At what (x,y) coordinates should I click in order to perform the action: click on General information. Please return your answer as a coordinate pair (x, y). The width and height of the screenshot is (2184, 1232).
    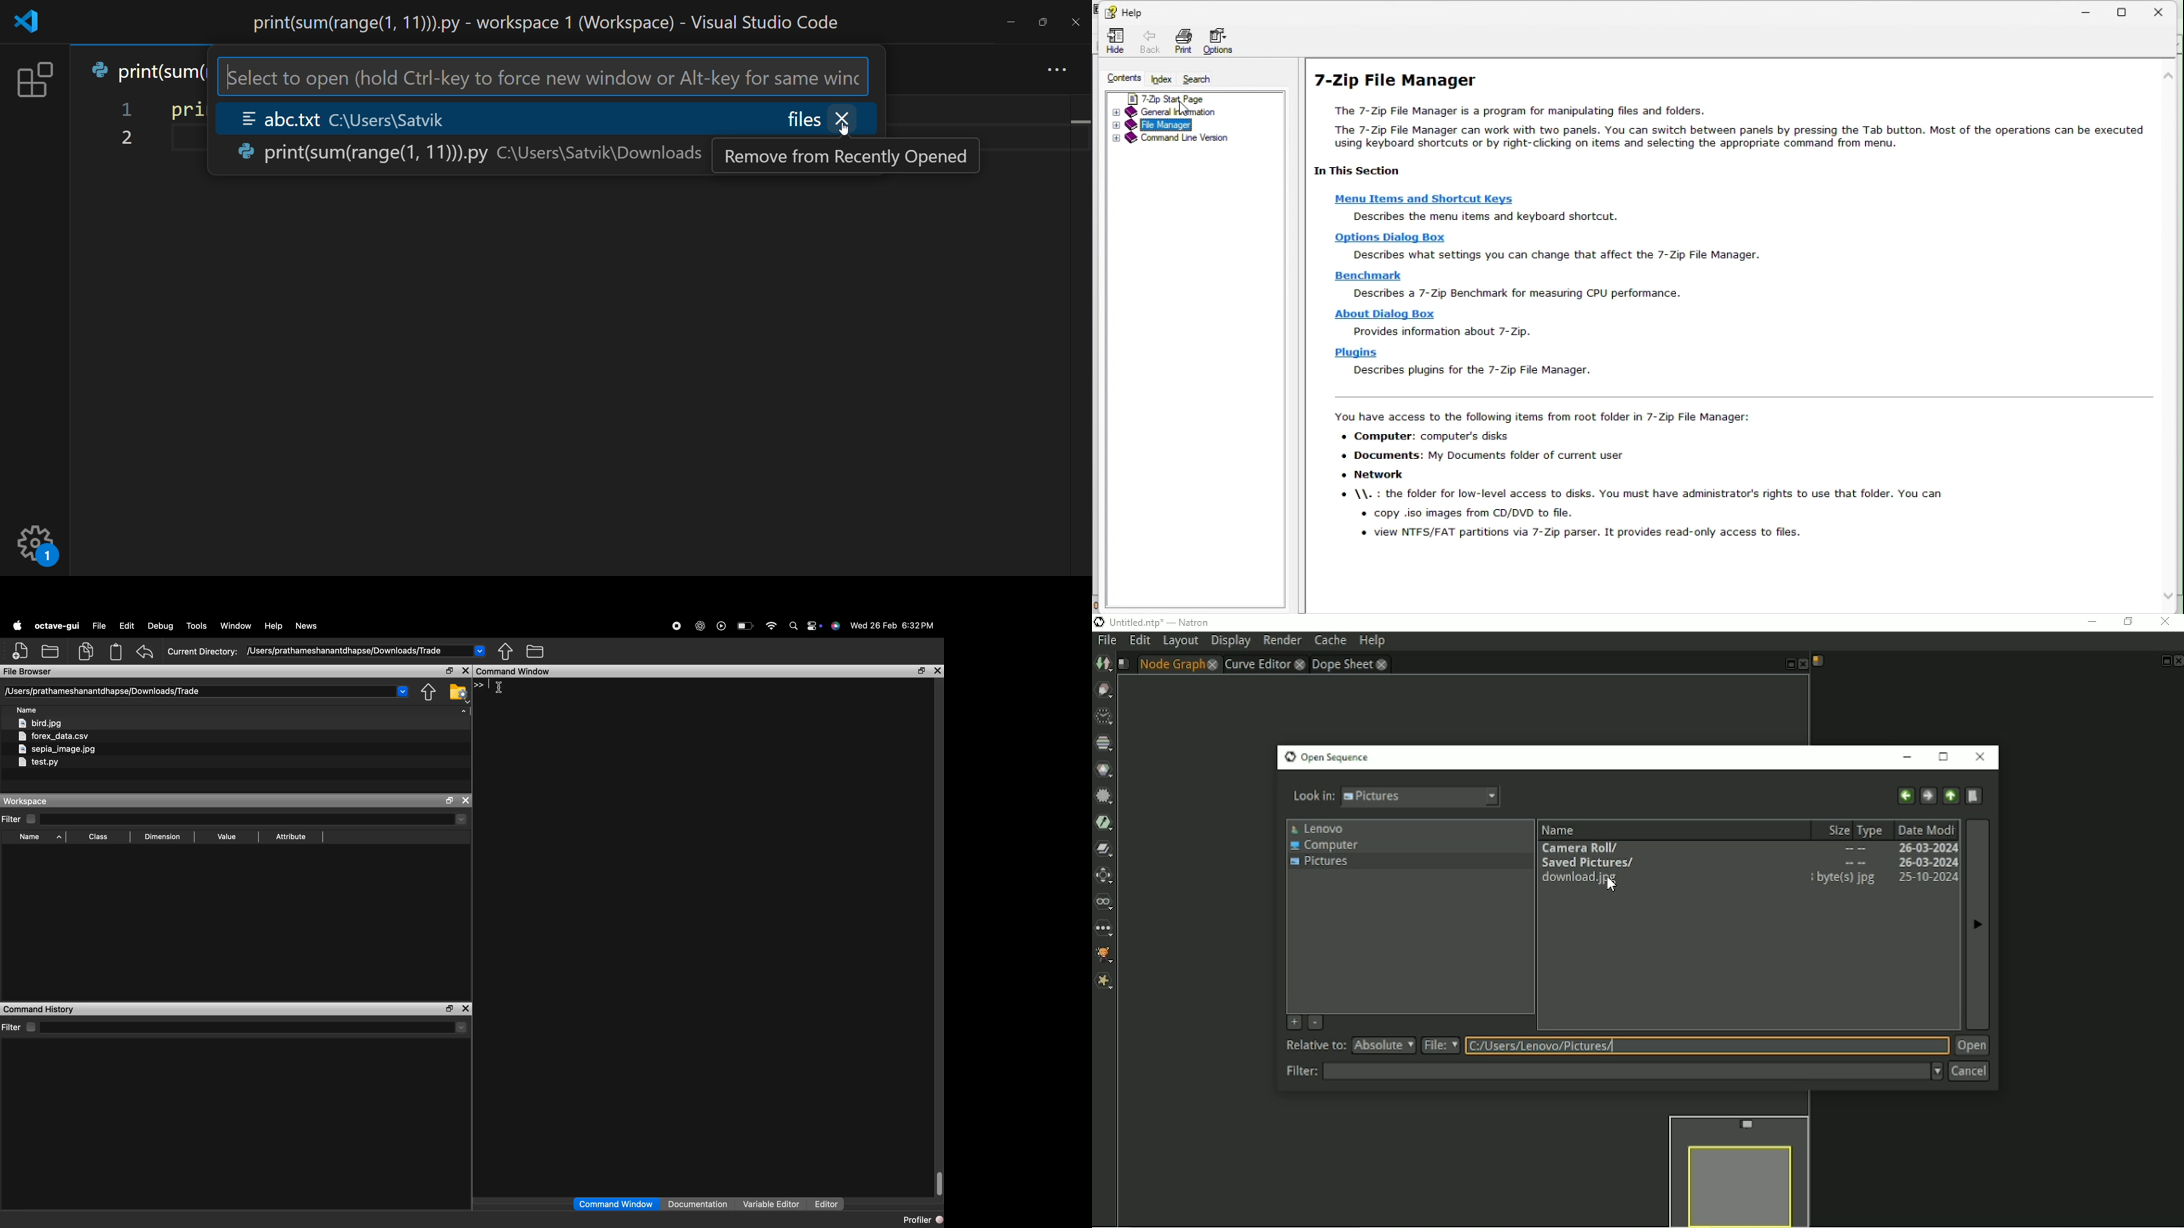
    Looking at the image, I should click on (1187, 112).